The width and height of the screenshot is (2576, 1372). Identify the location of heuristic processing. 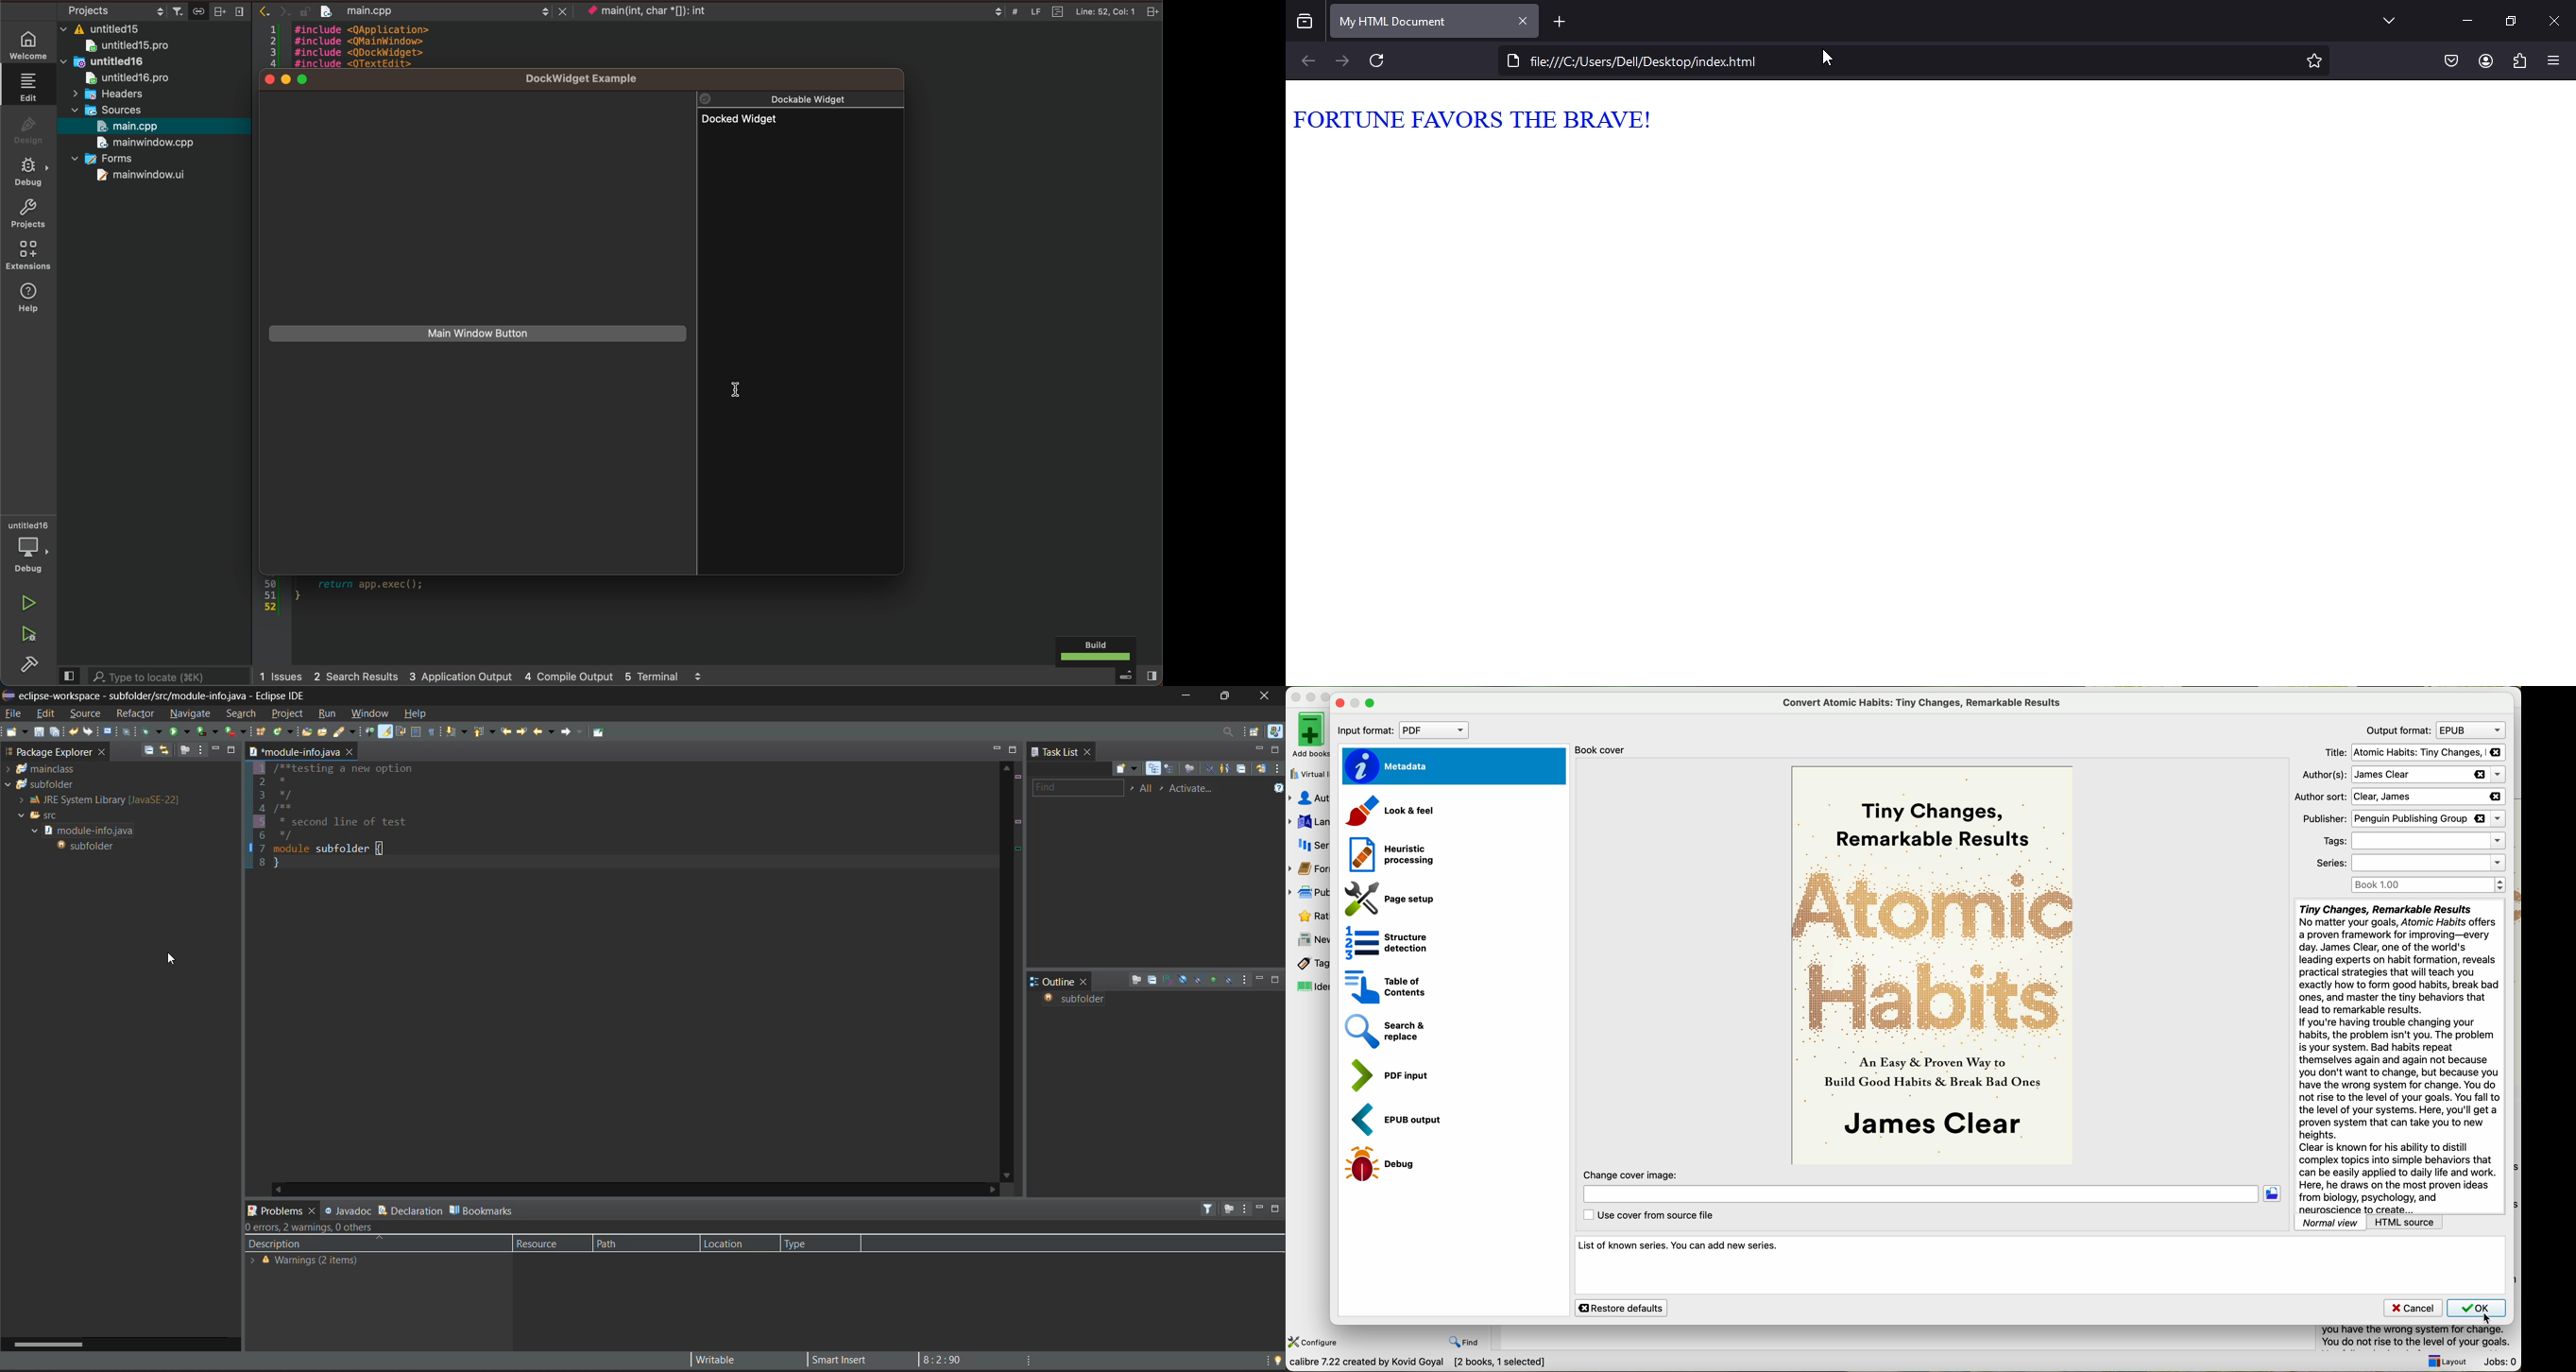
(1388, 853).